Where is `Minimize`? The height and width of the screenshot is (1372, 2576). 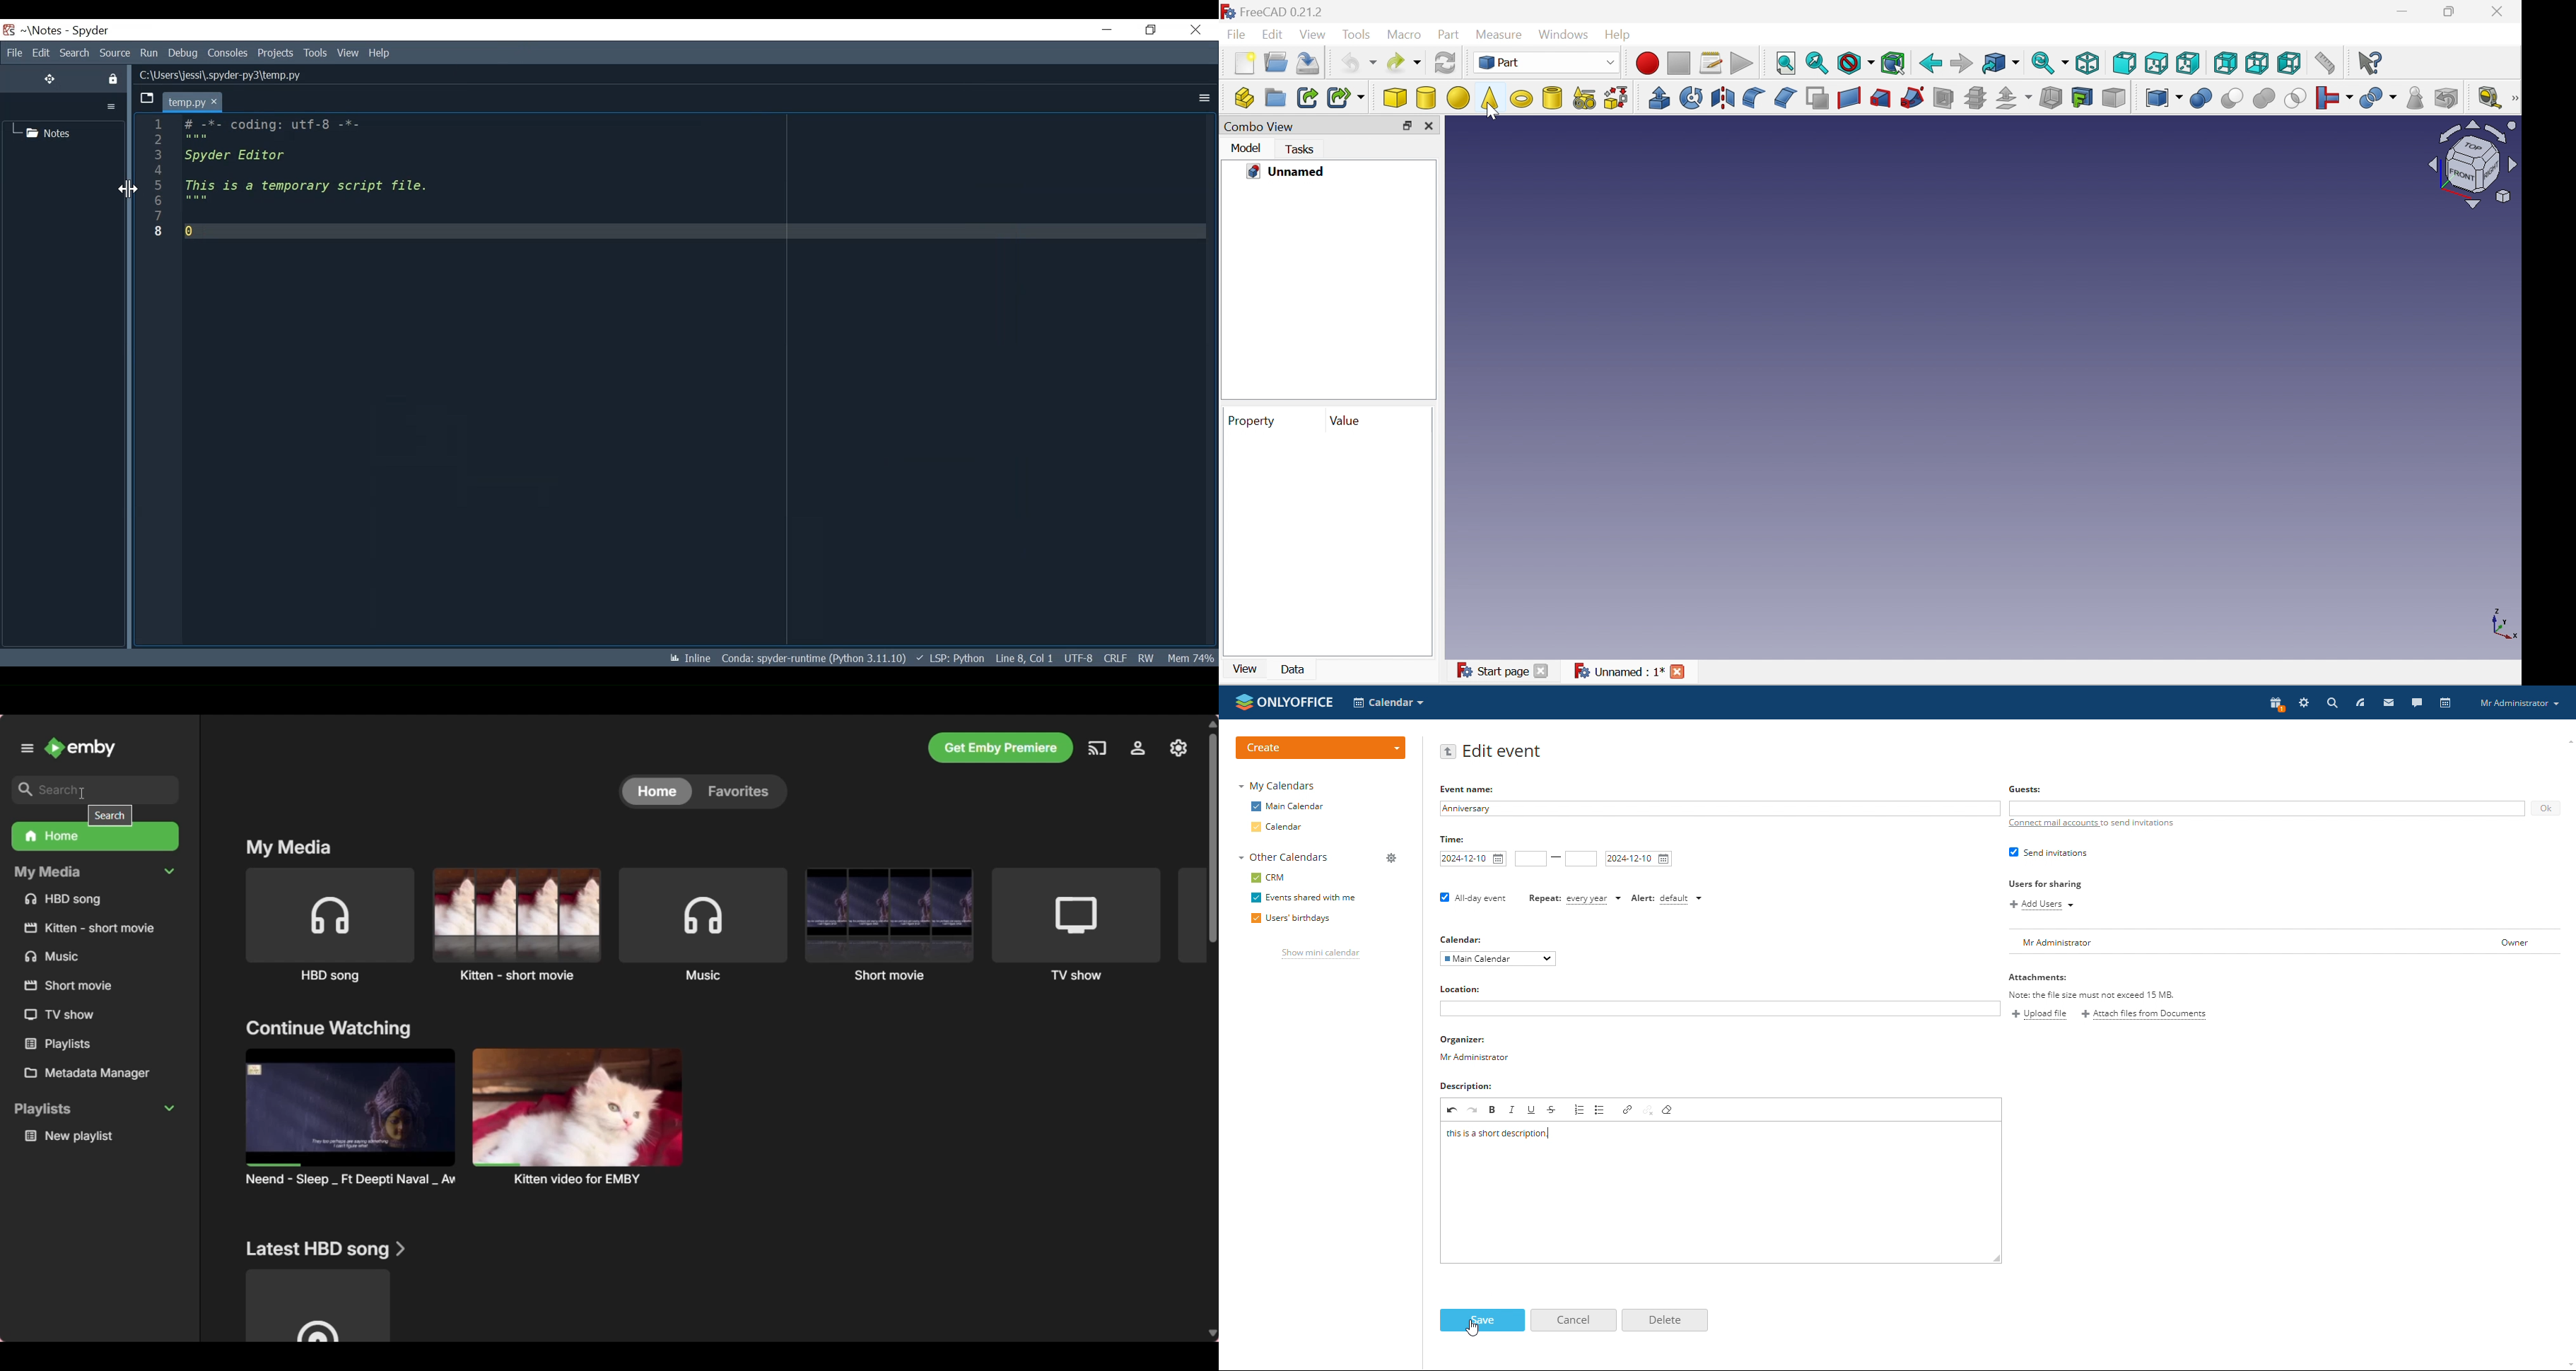 Minimize is located at coordinates (2407, 12).